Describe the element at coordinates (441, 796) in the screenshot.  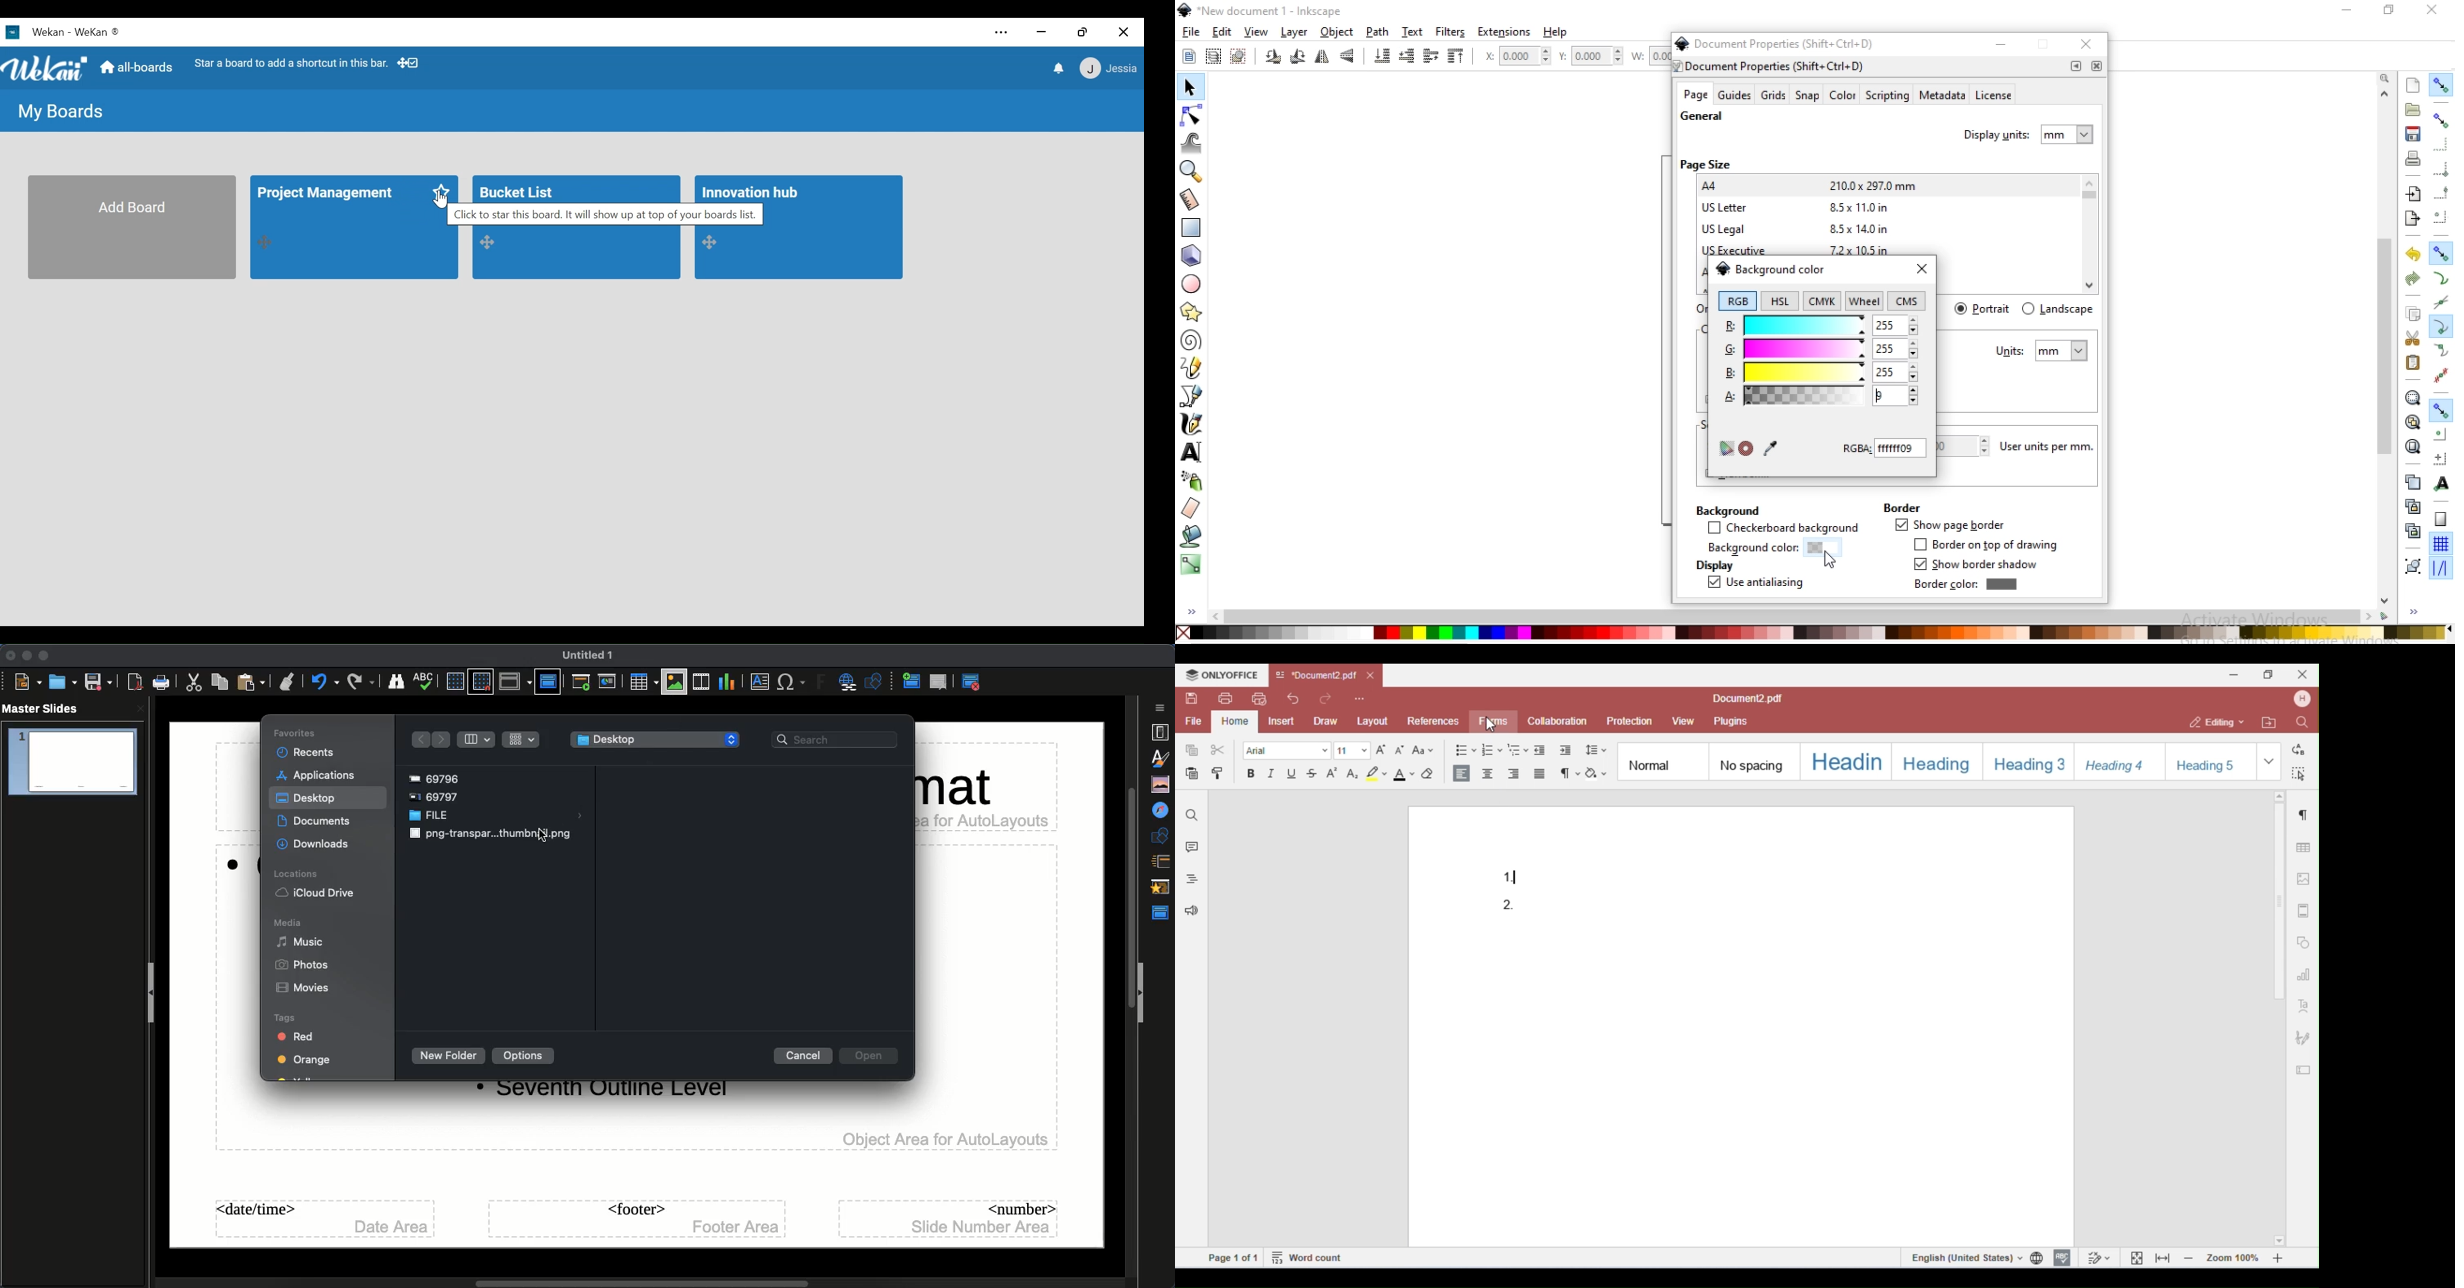
I see `69797` at that location.